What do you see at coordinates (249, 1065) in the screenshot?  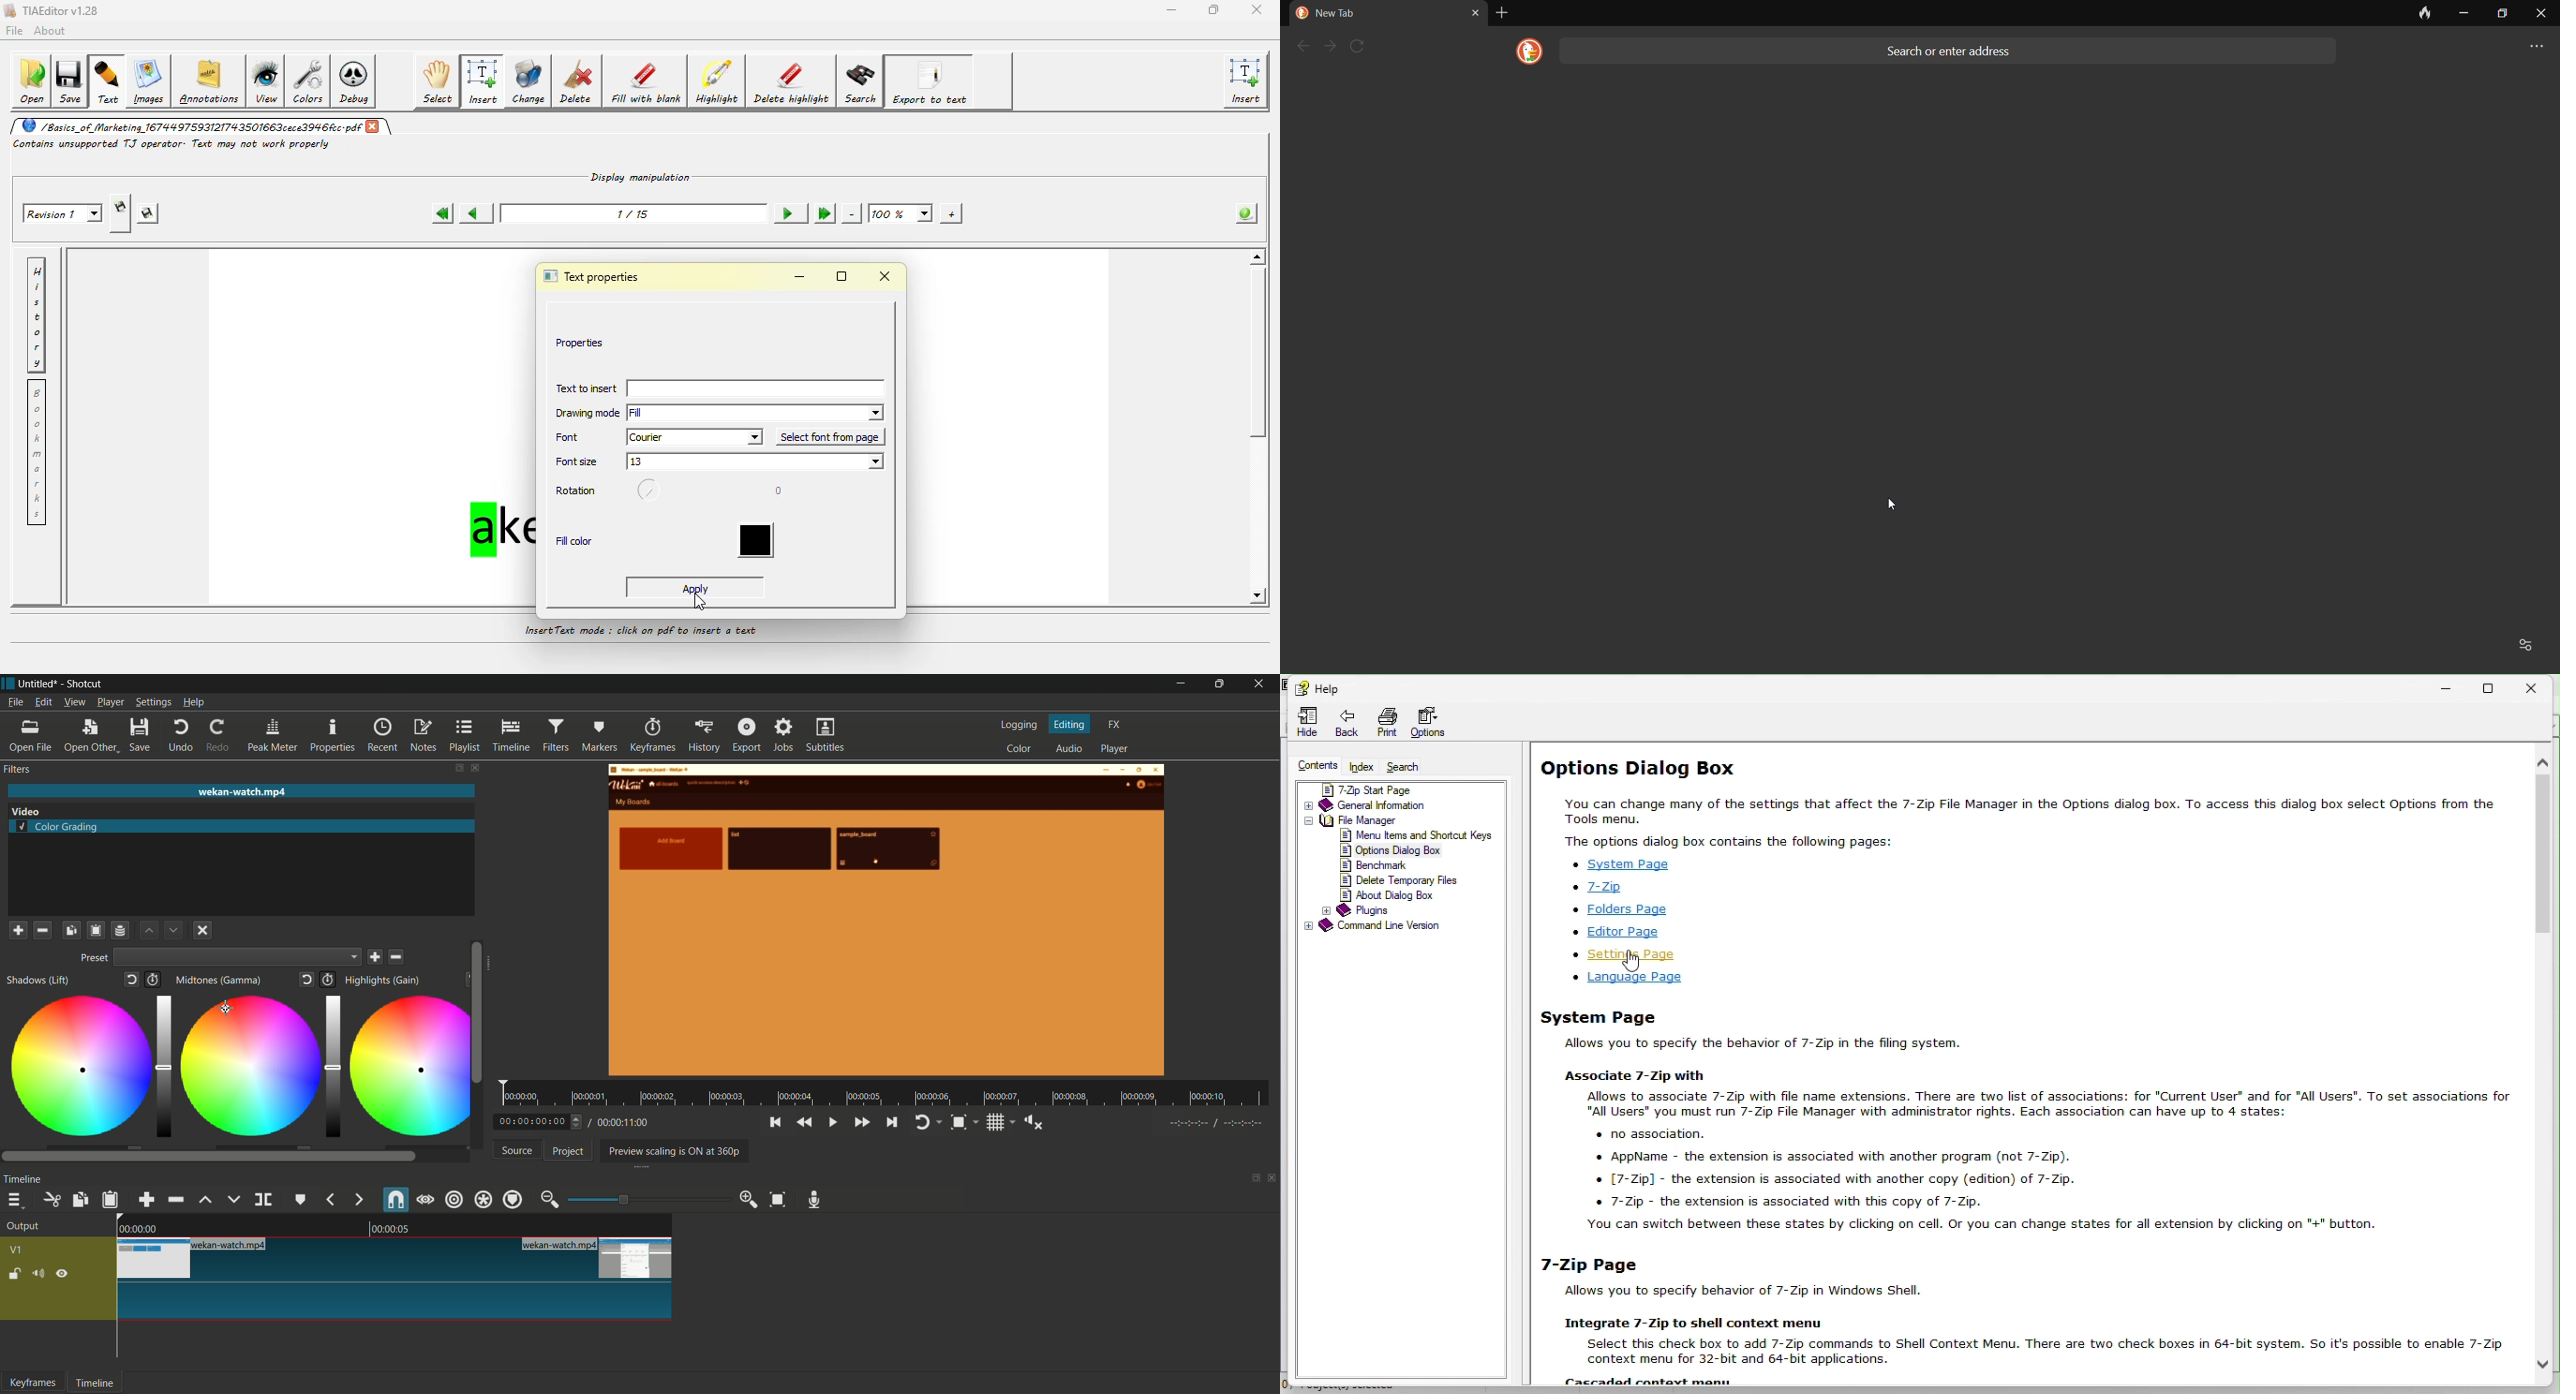 I see `color adjustment` at bounding box center [249, 1065].